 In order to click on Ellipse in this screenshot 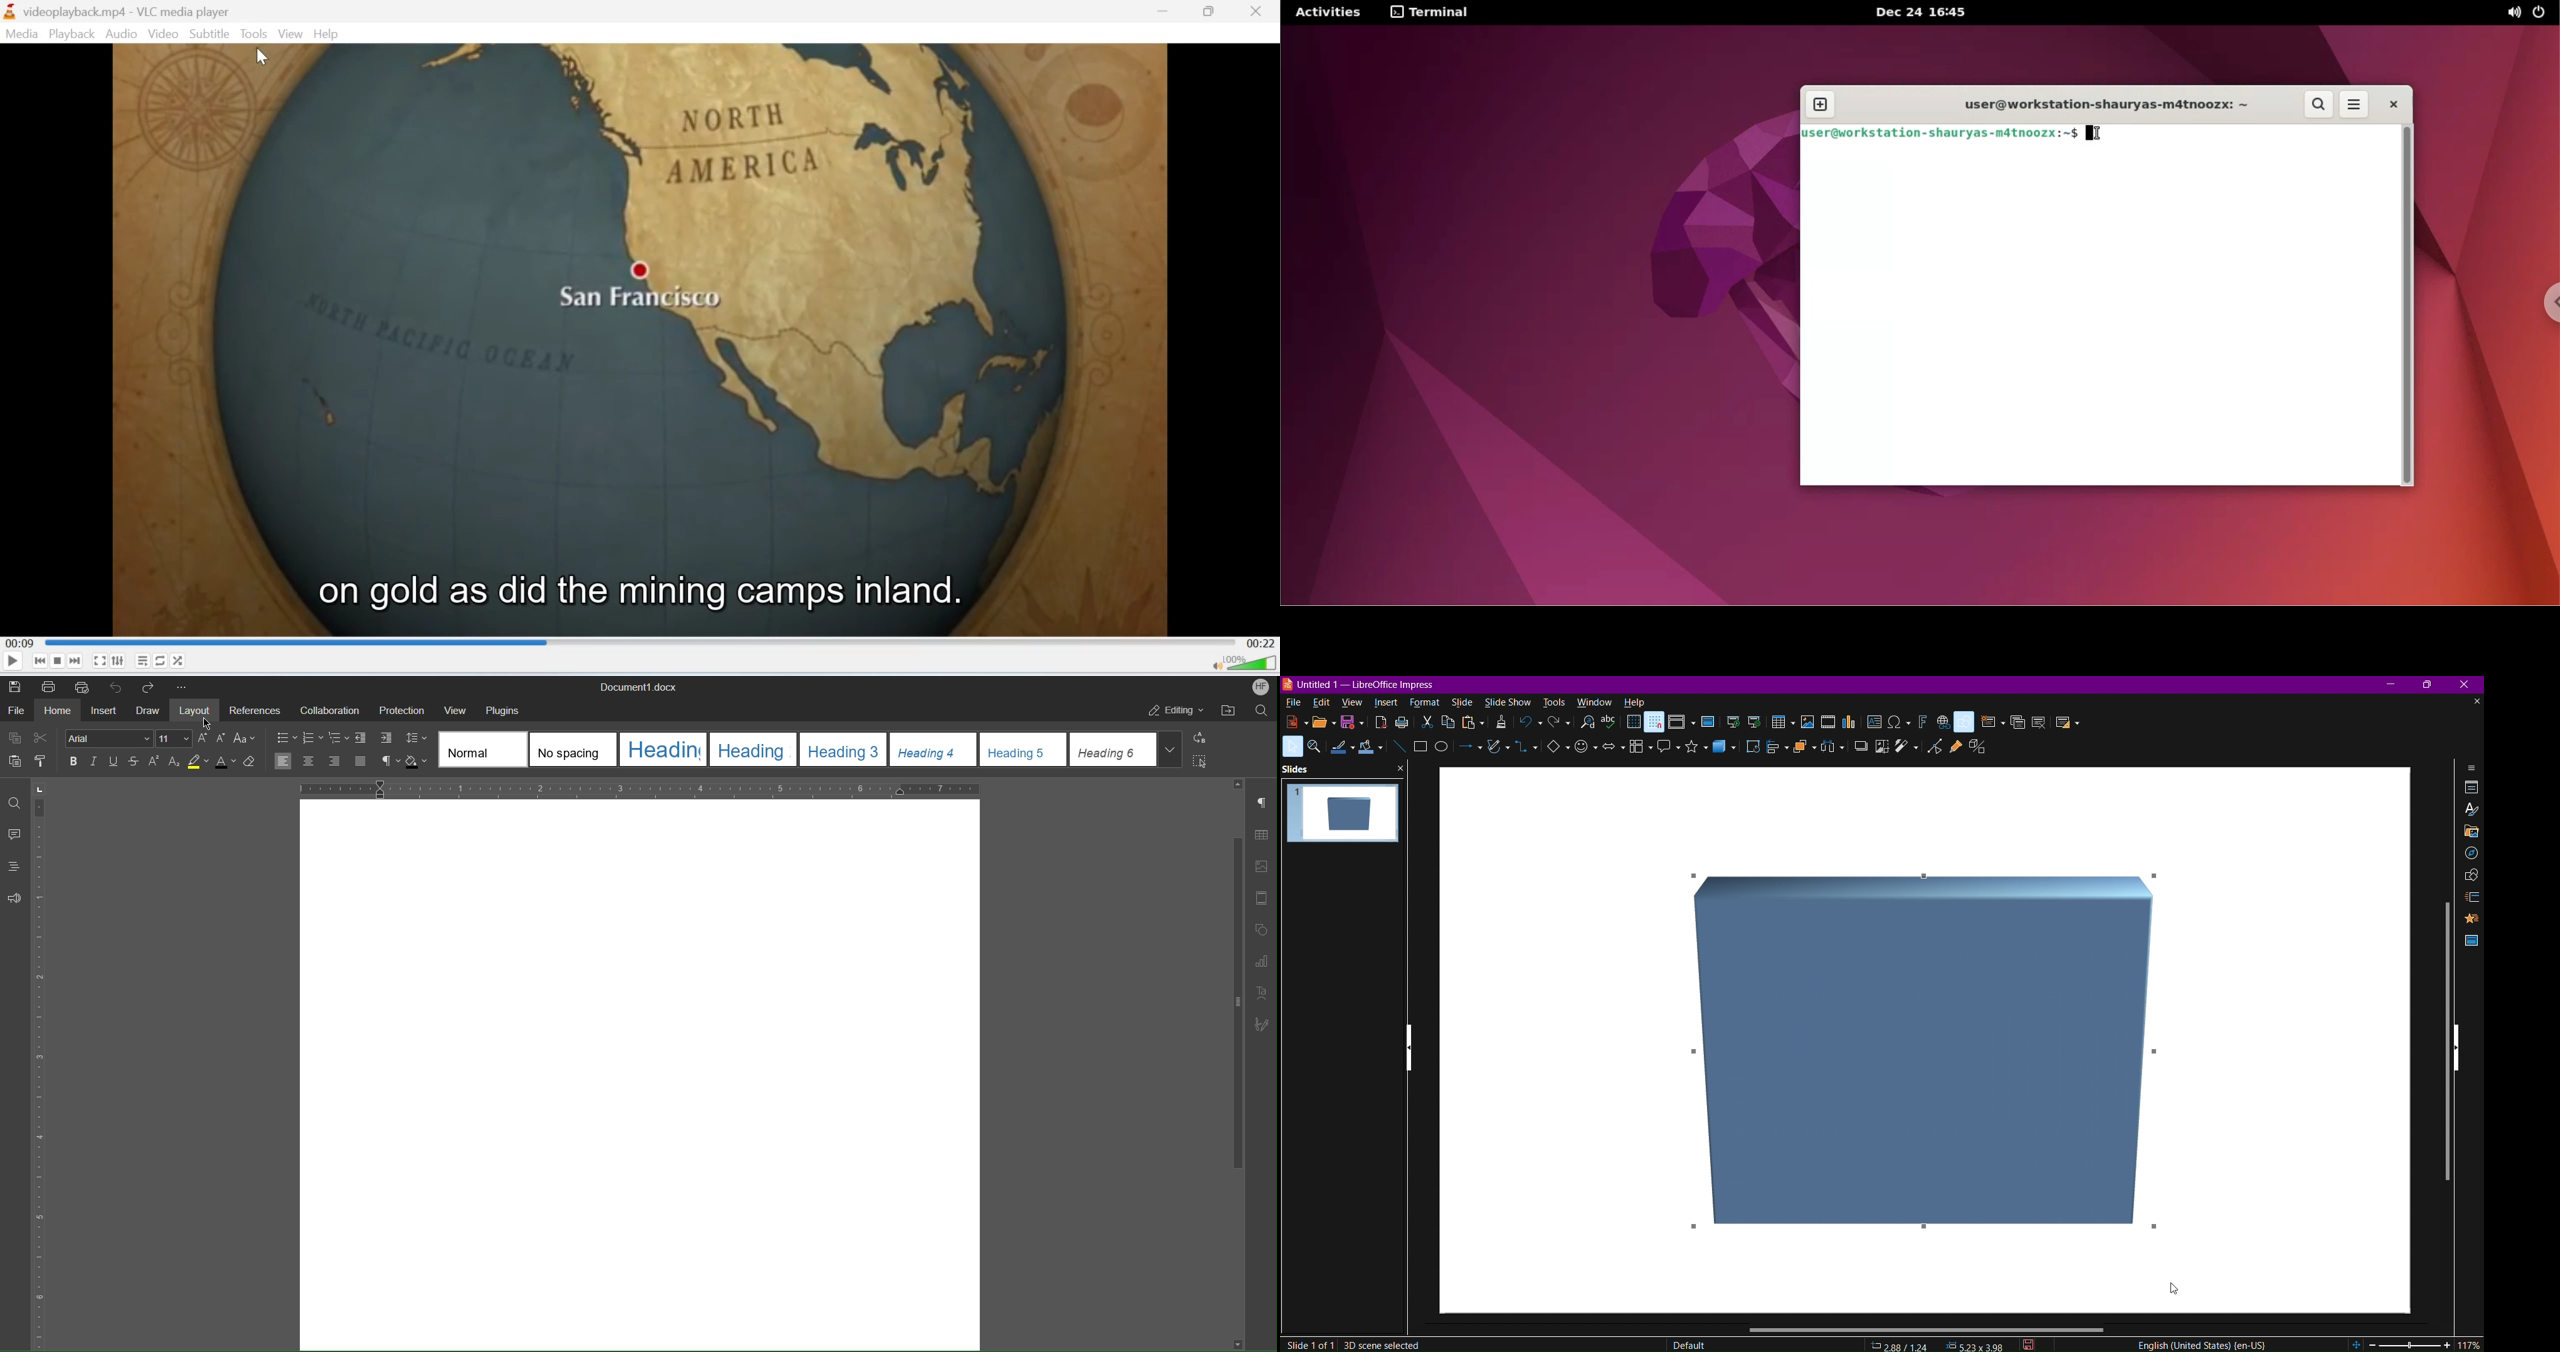, I will do `click(1445, 752)`.